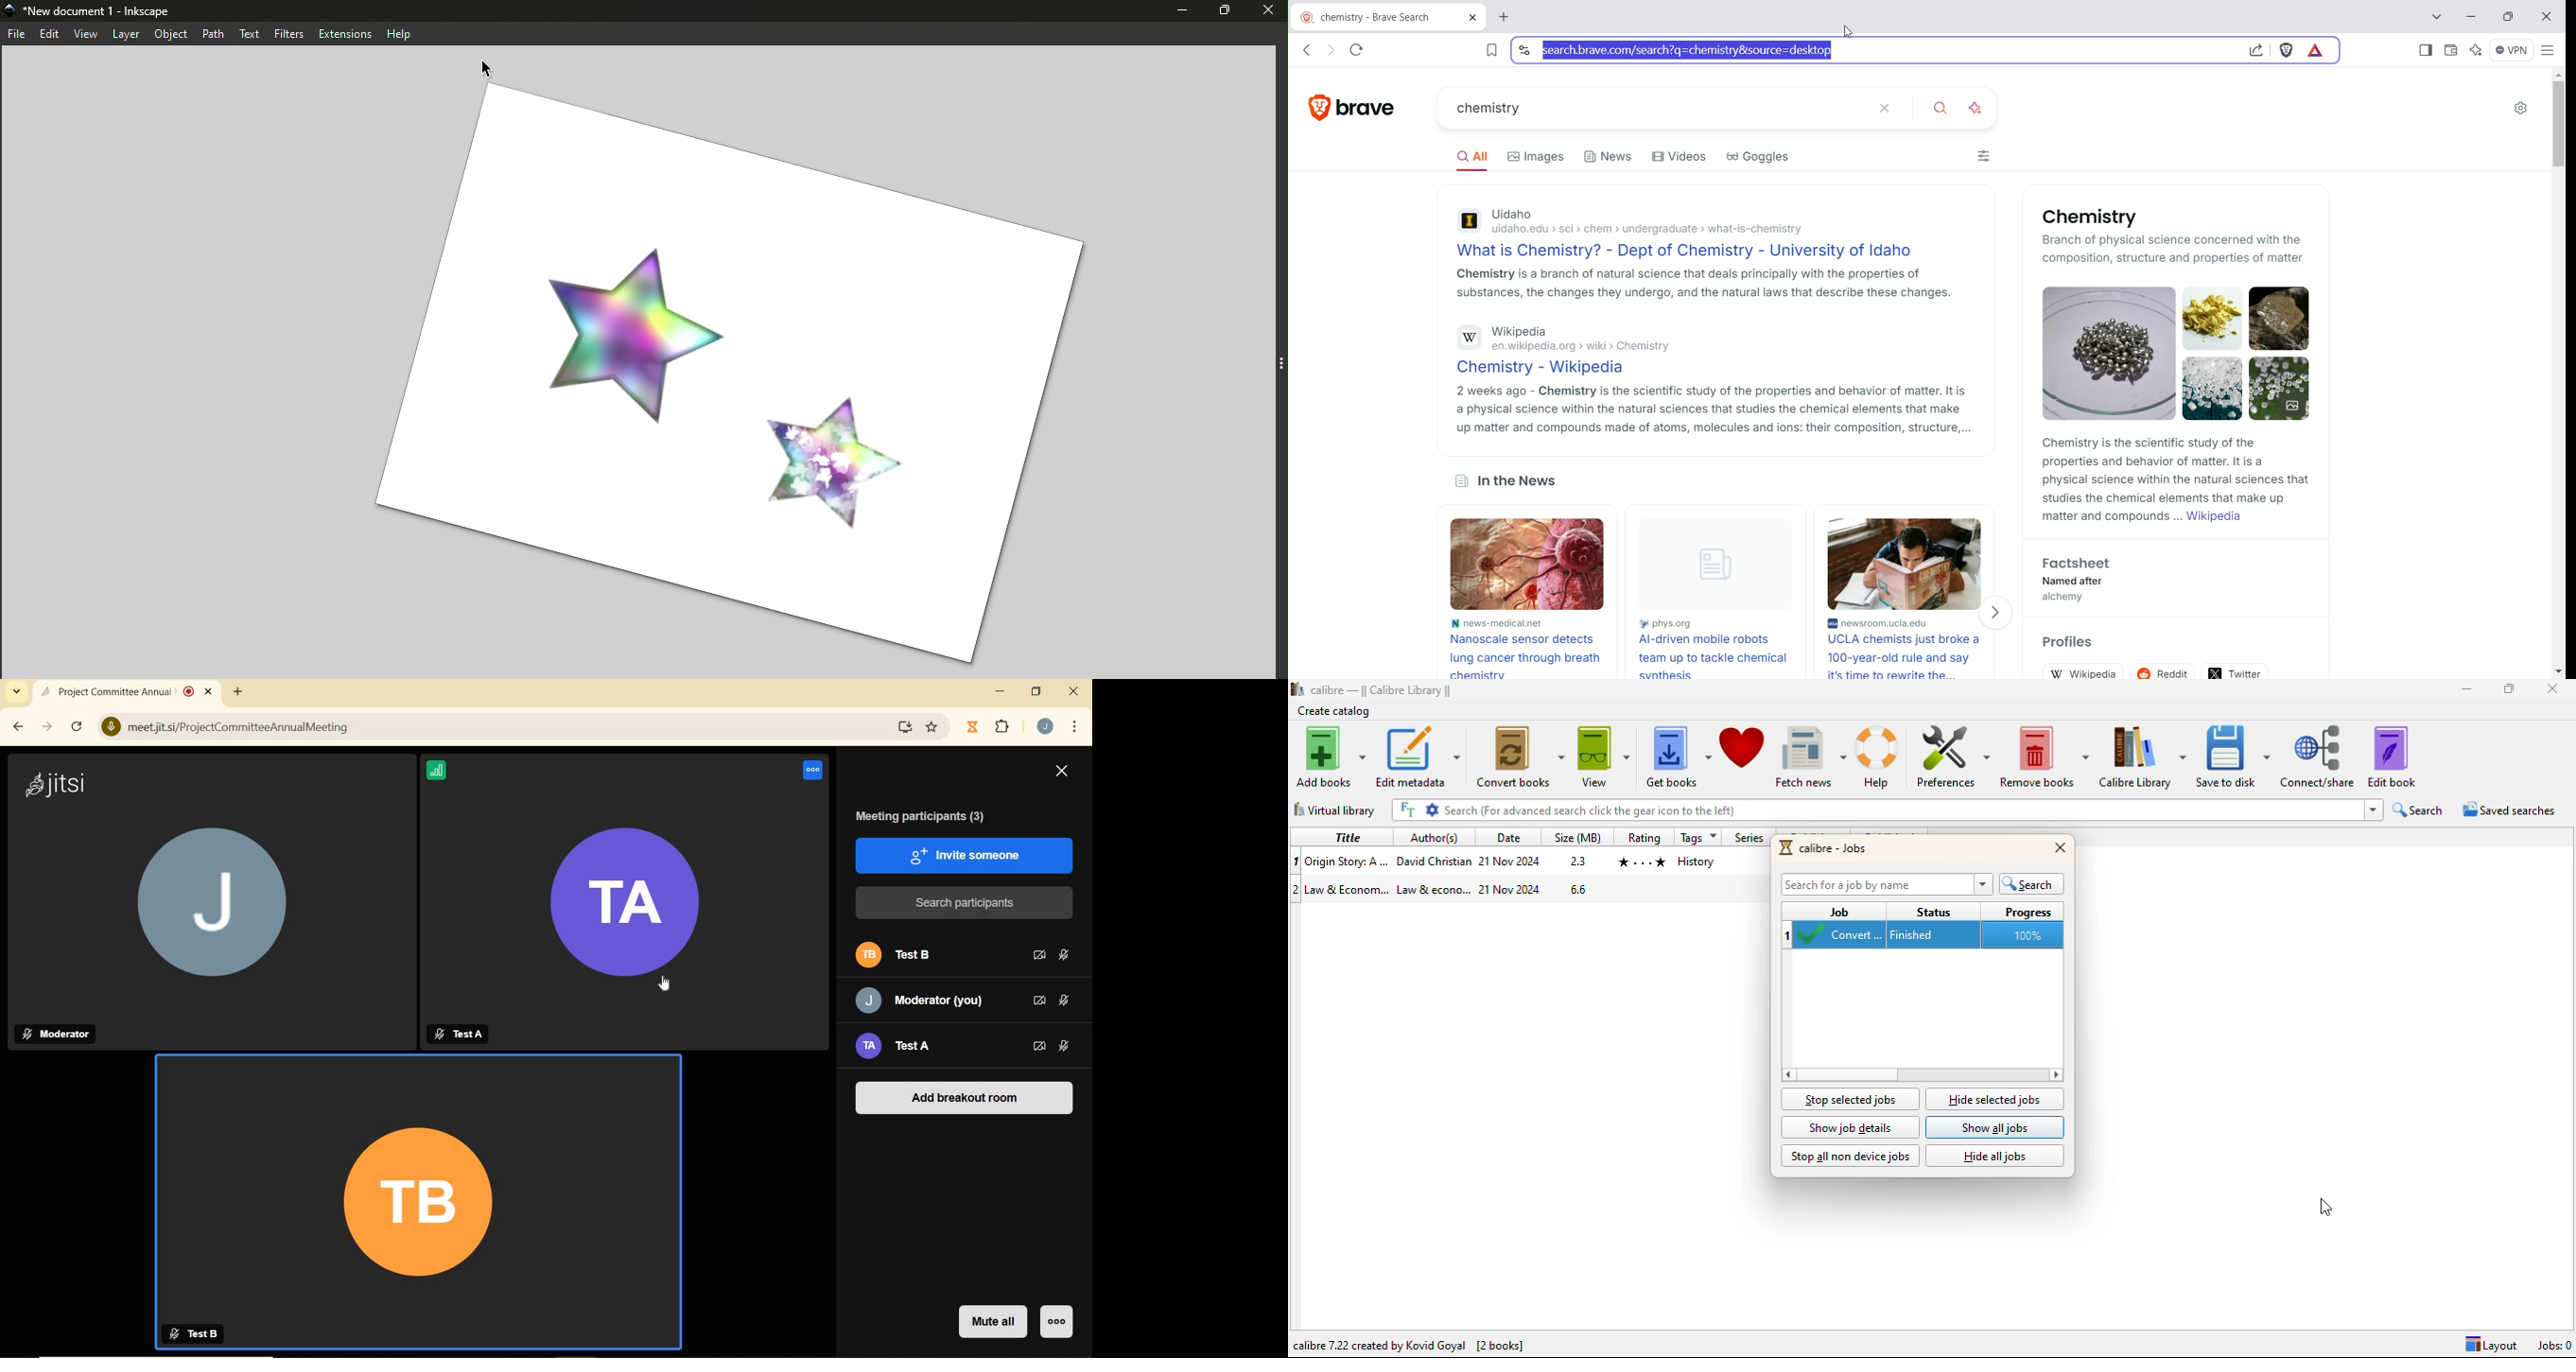  What do you see at coordinates (2074, 598) in the screenshot?
I see `alchemy` at bounding box center [2074, 598].